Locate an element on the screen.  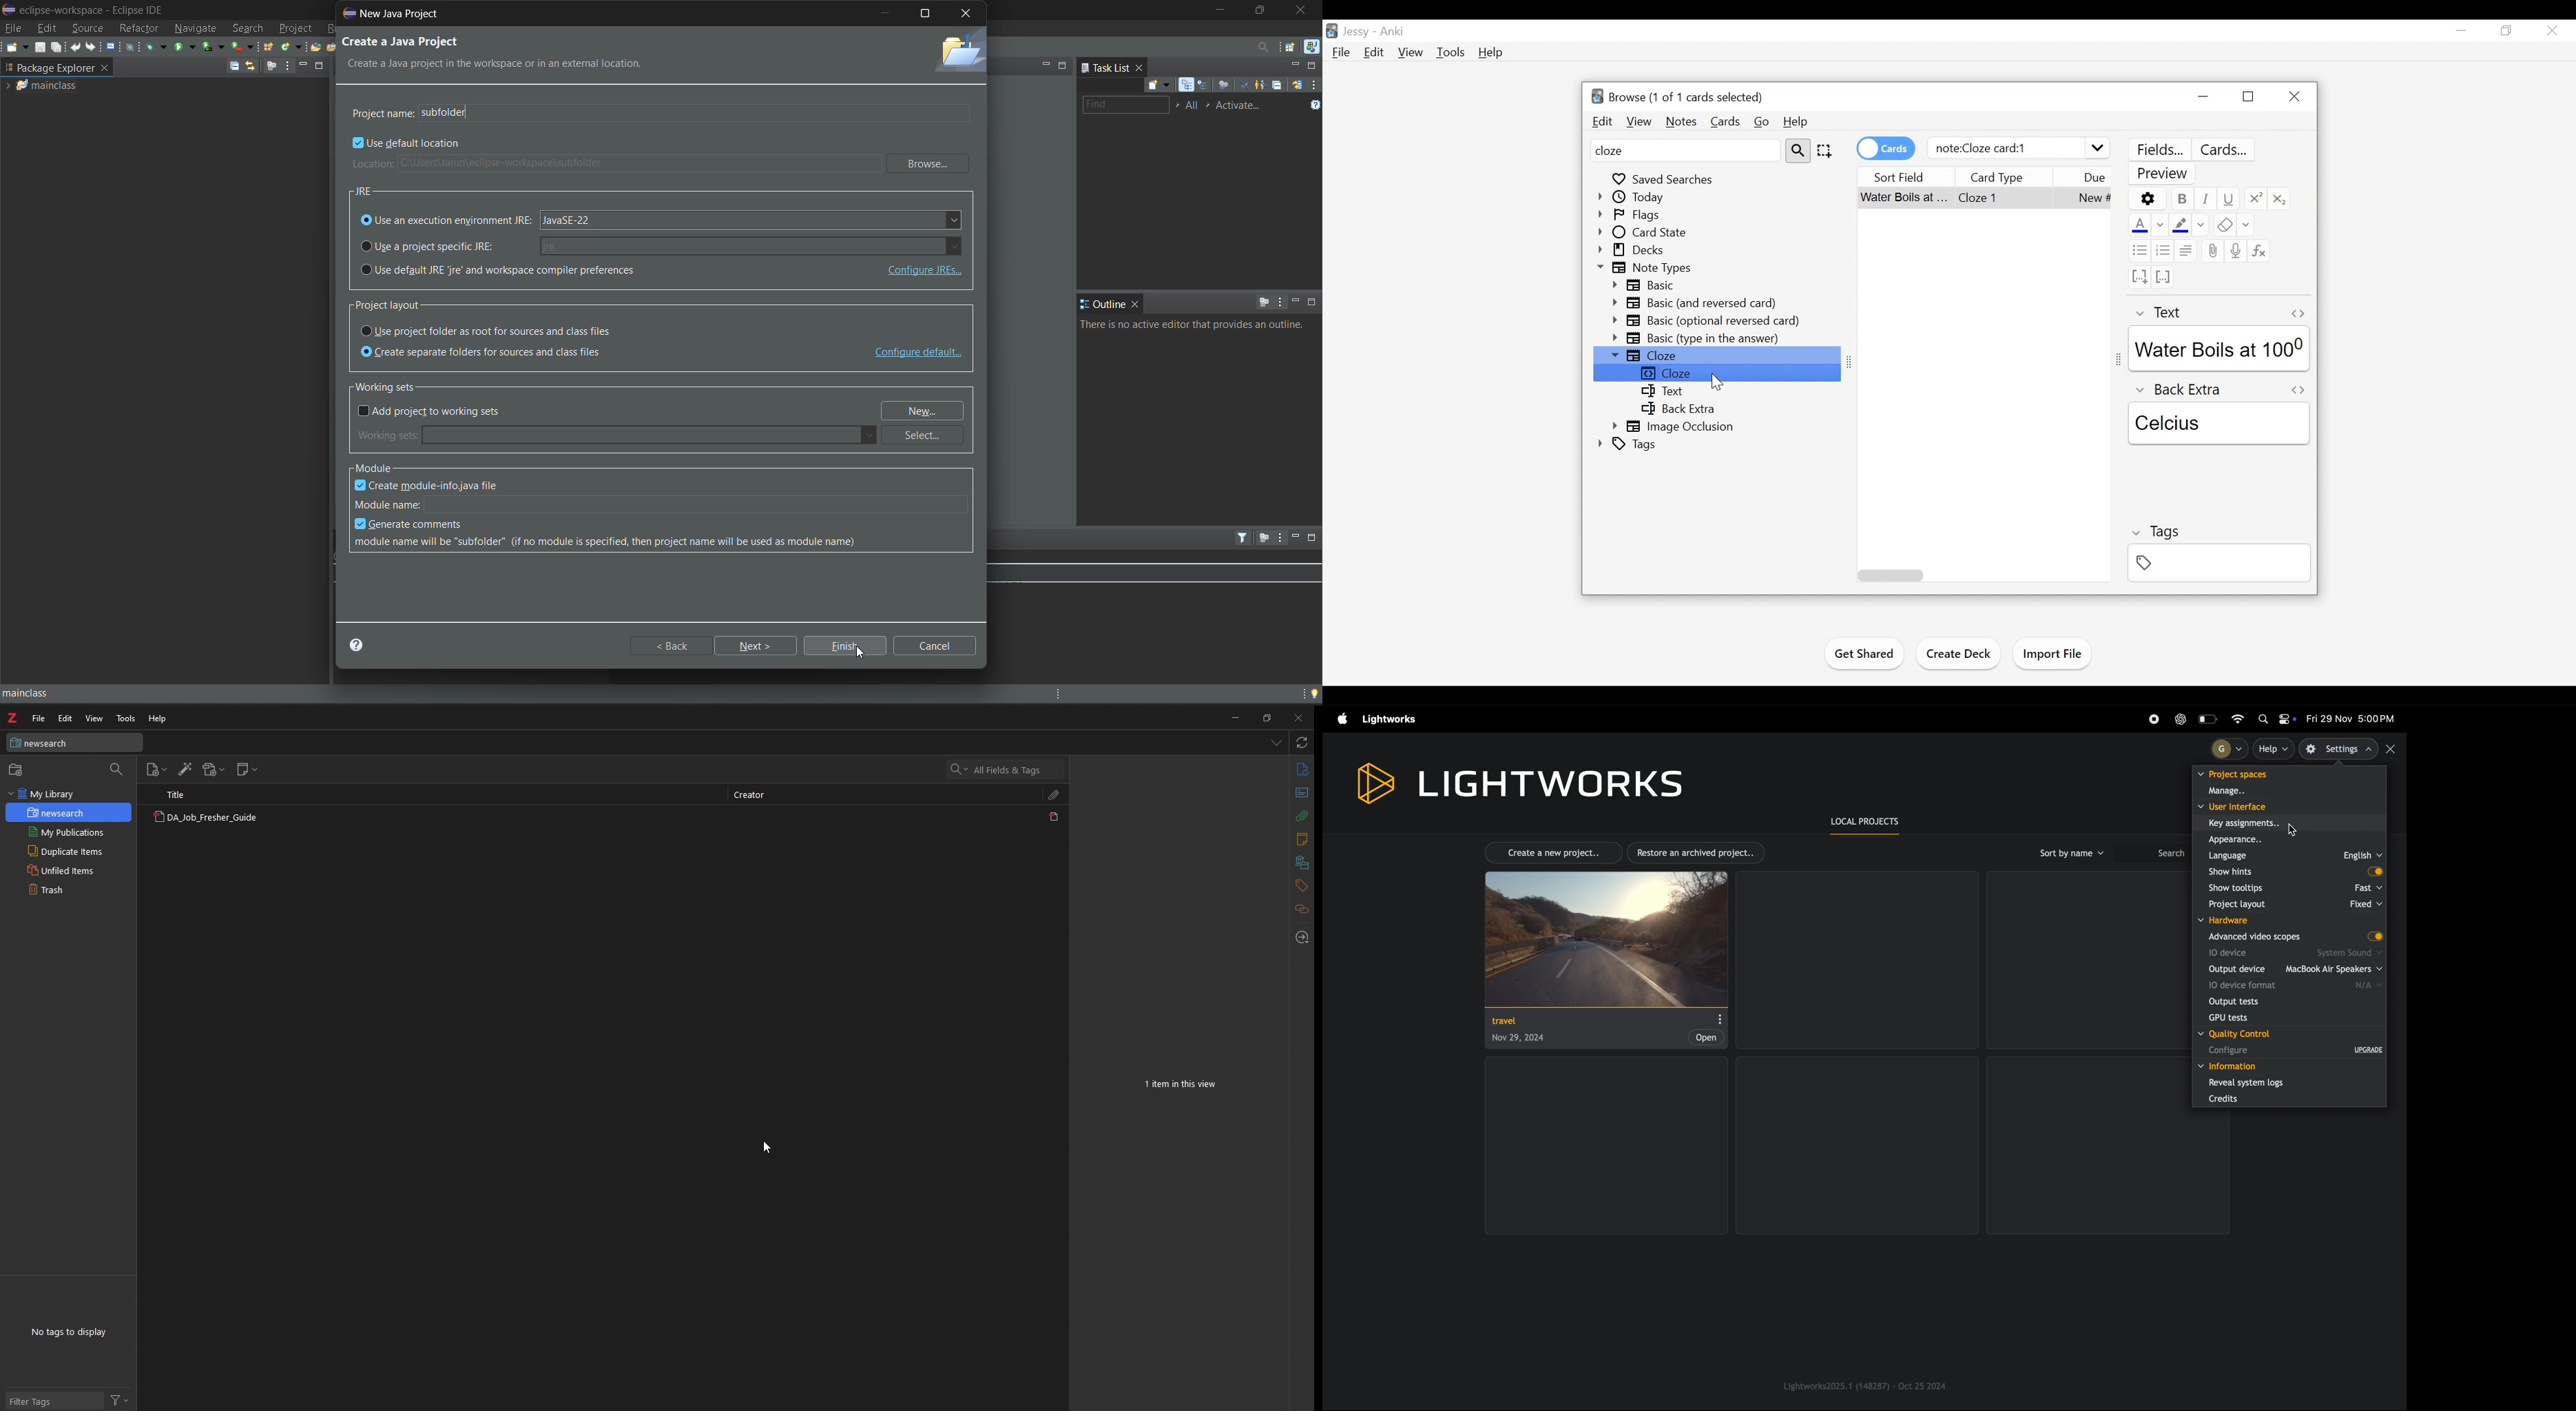
Restore is located at coordinates (2250, 97).